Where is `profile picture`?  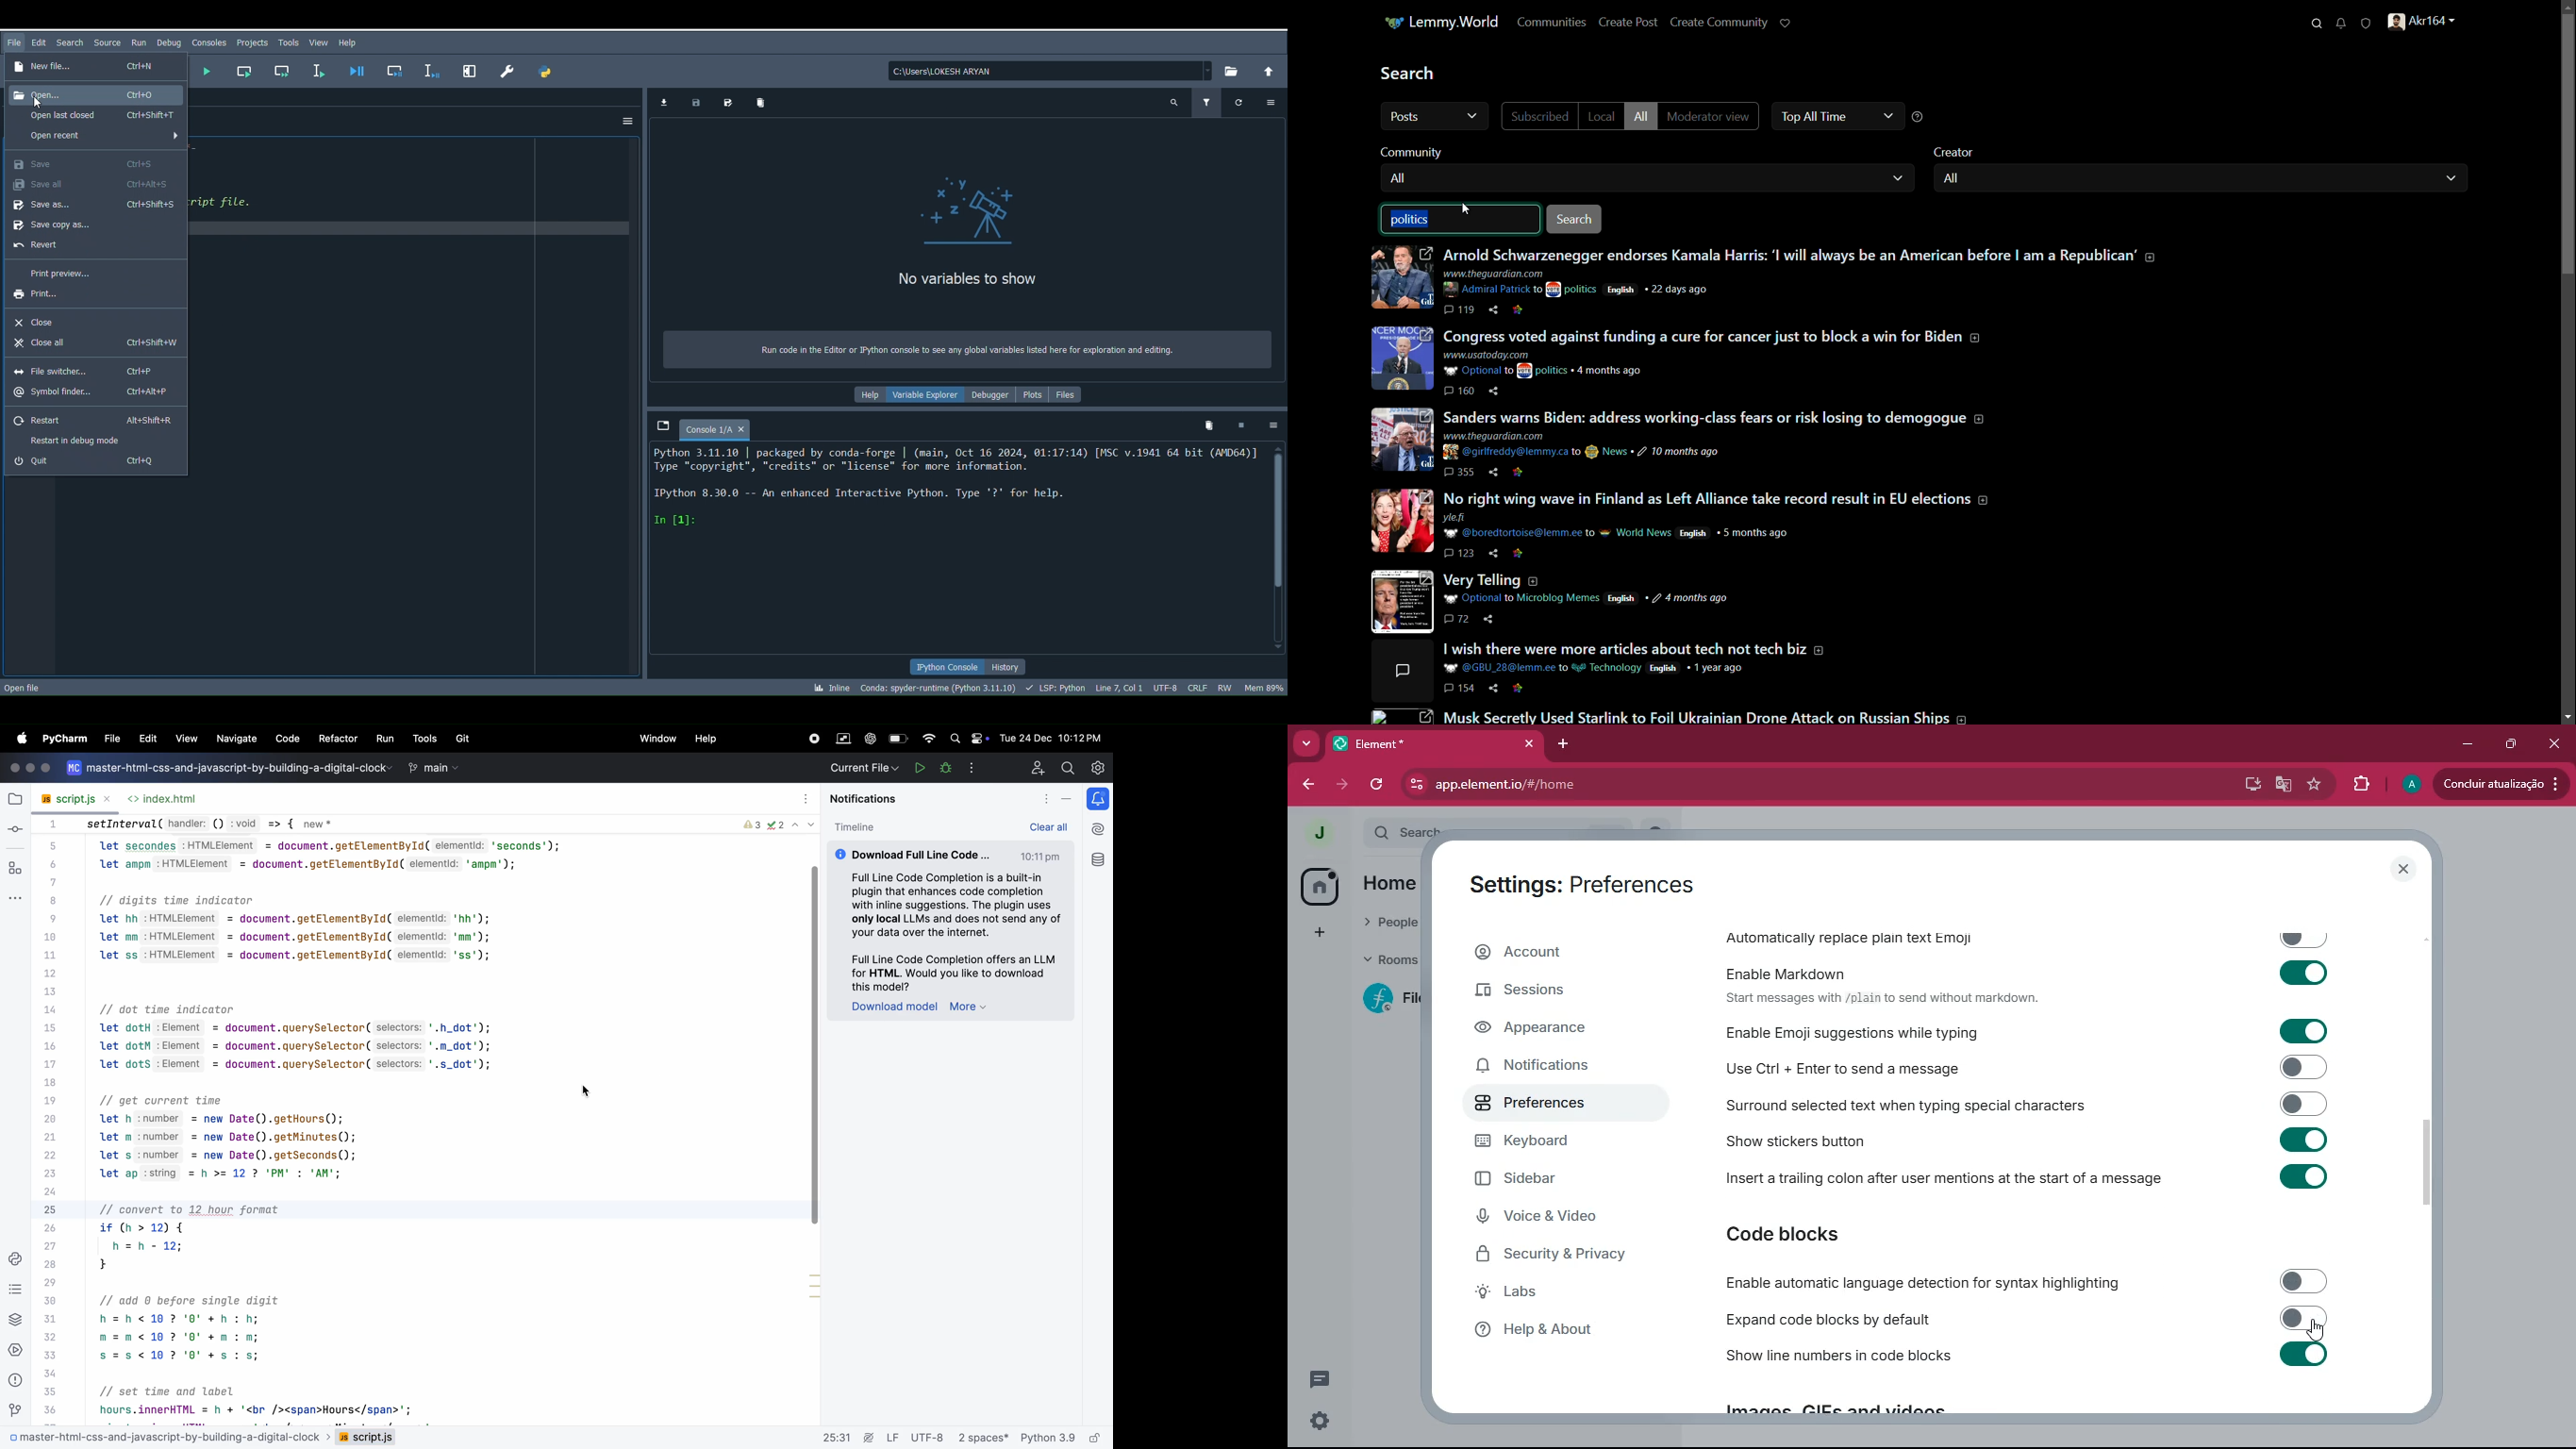 profile picture is located at coordinates (1318, 834).